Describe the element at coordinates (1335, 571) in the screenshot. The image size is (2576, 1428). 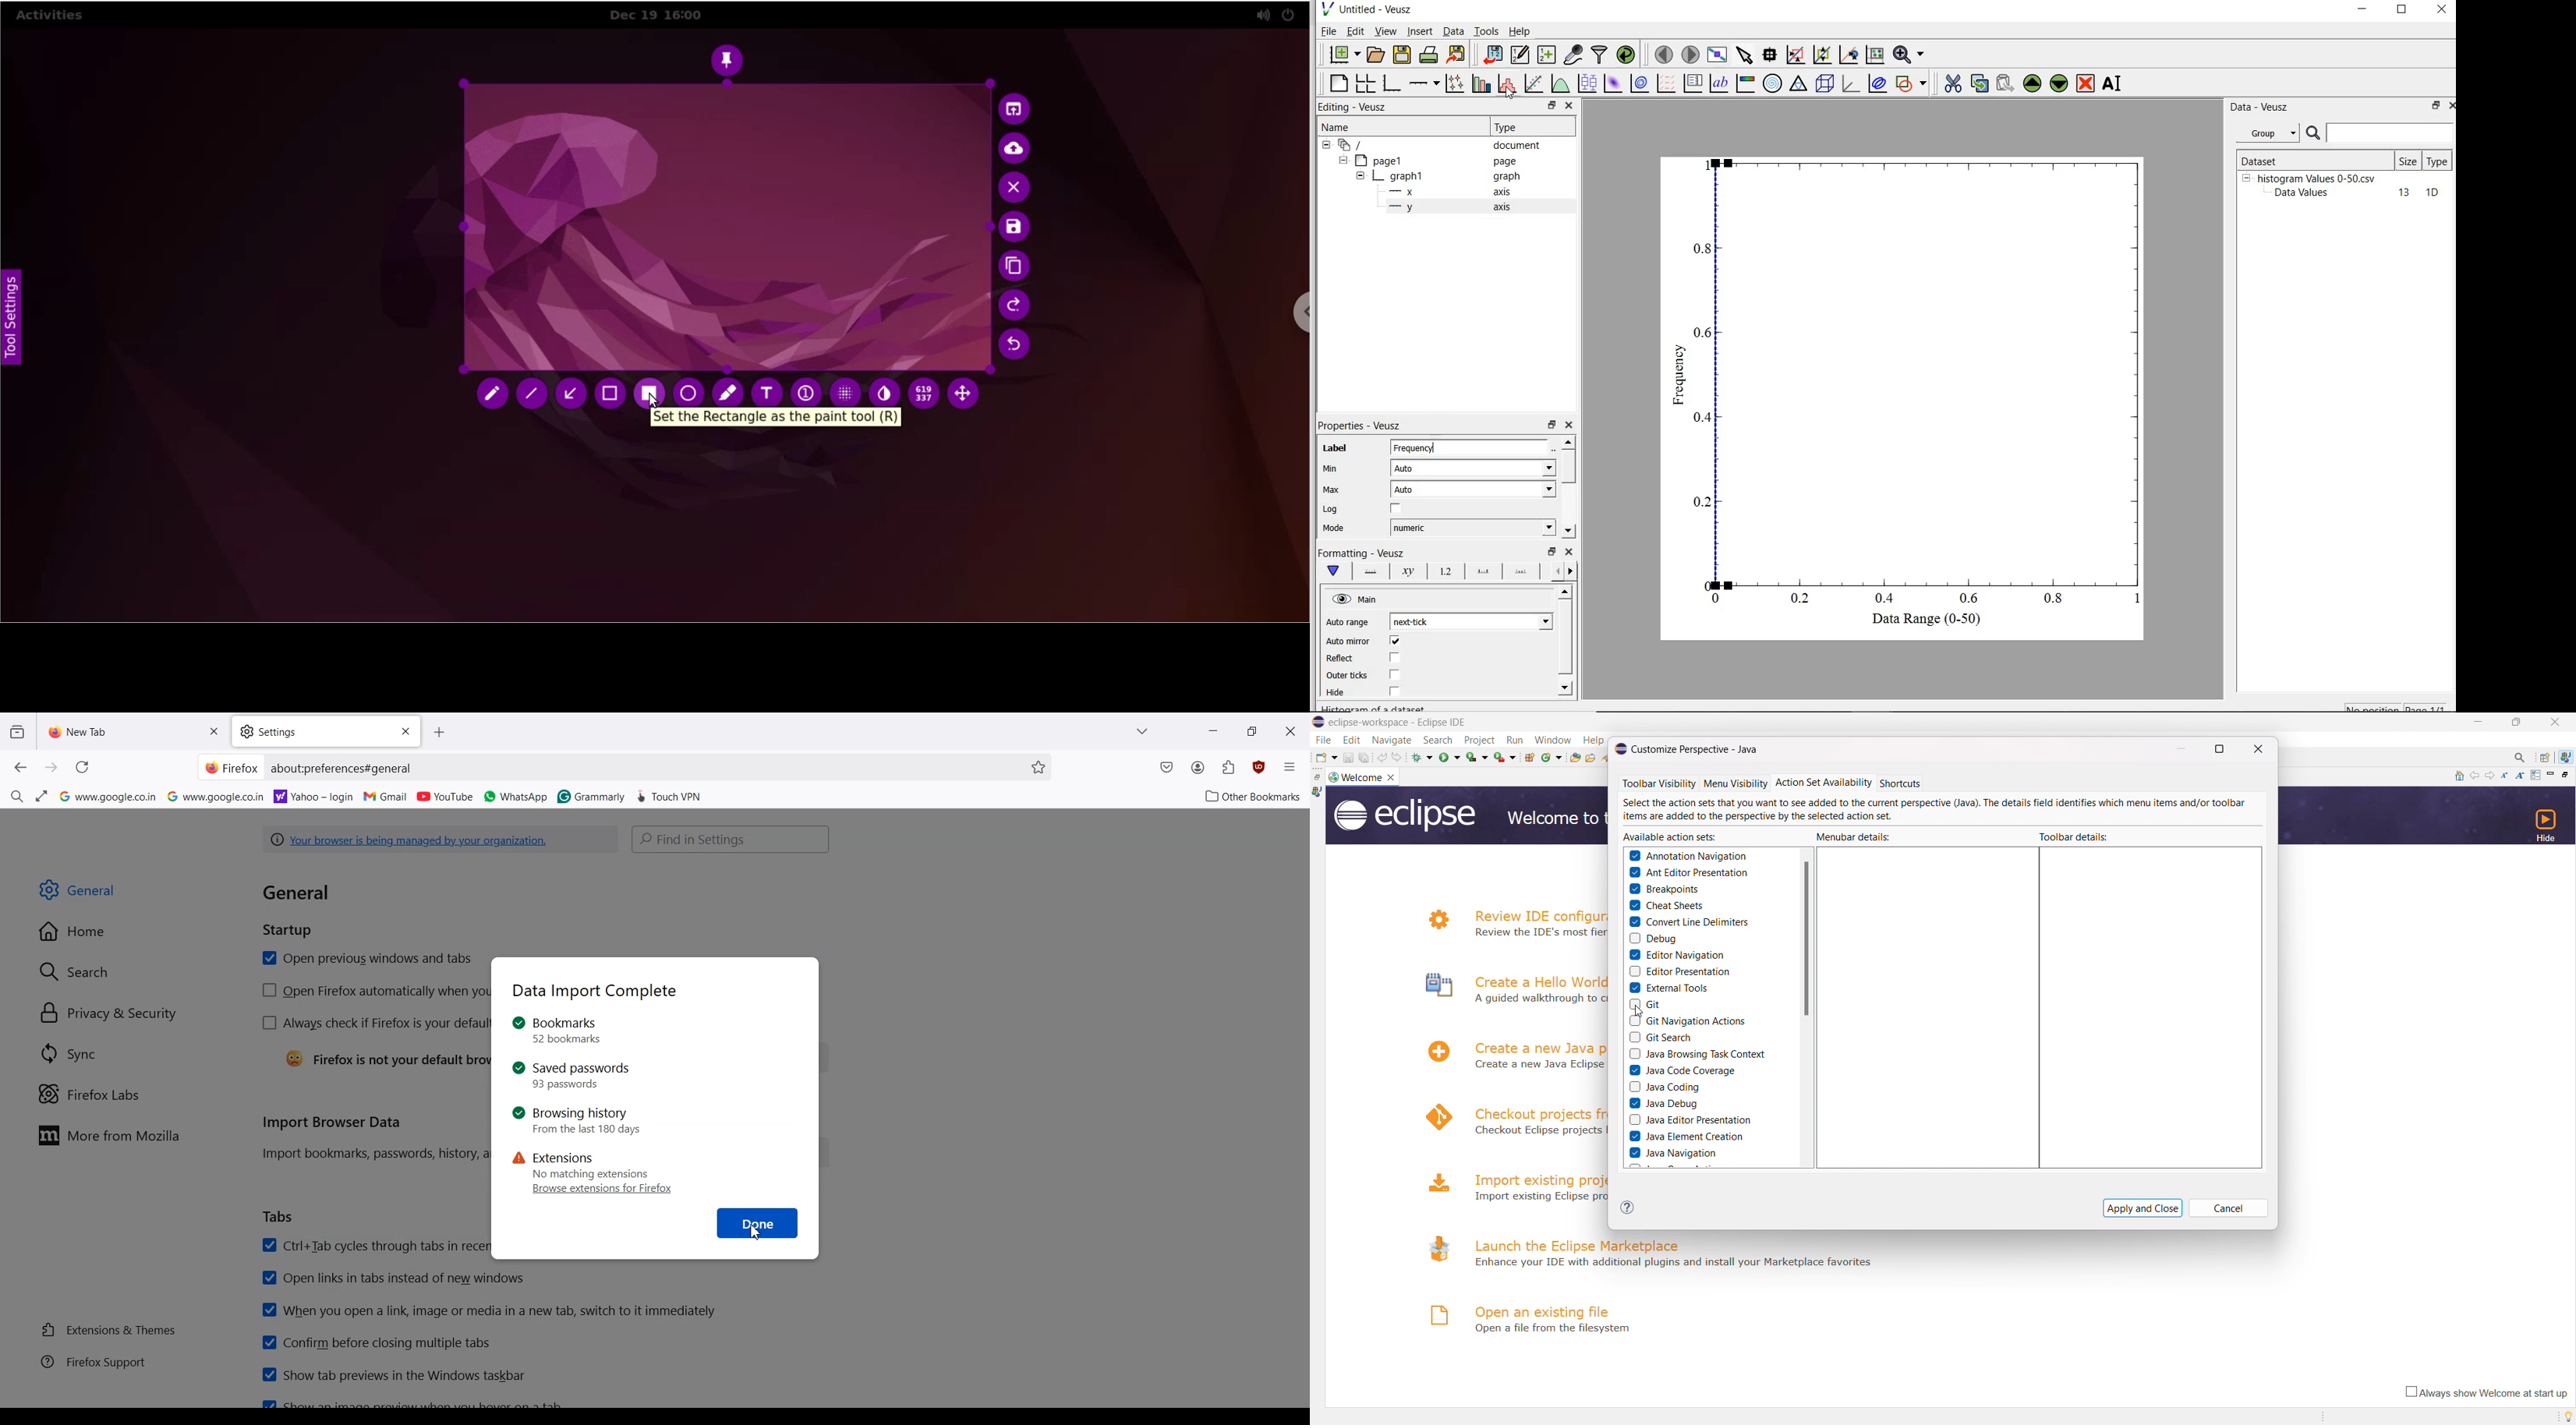
I see `main formatting` at that location.